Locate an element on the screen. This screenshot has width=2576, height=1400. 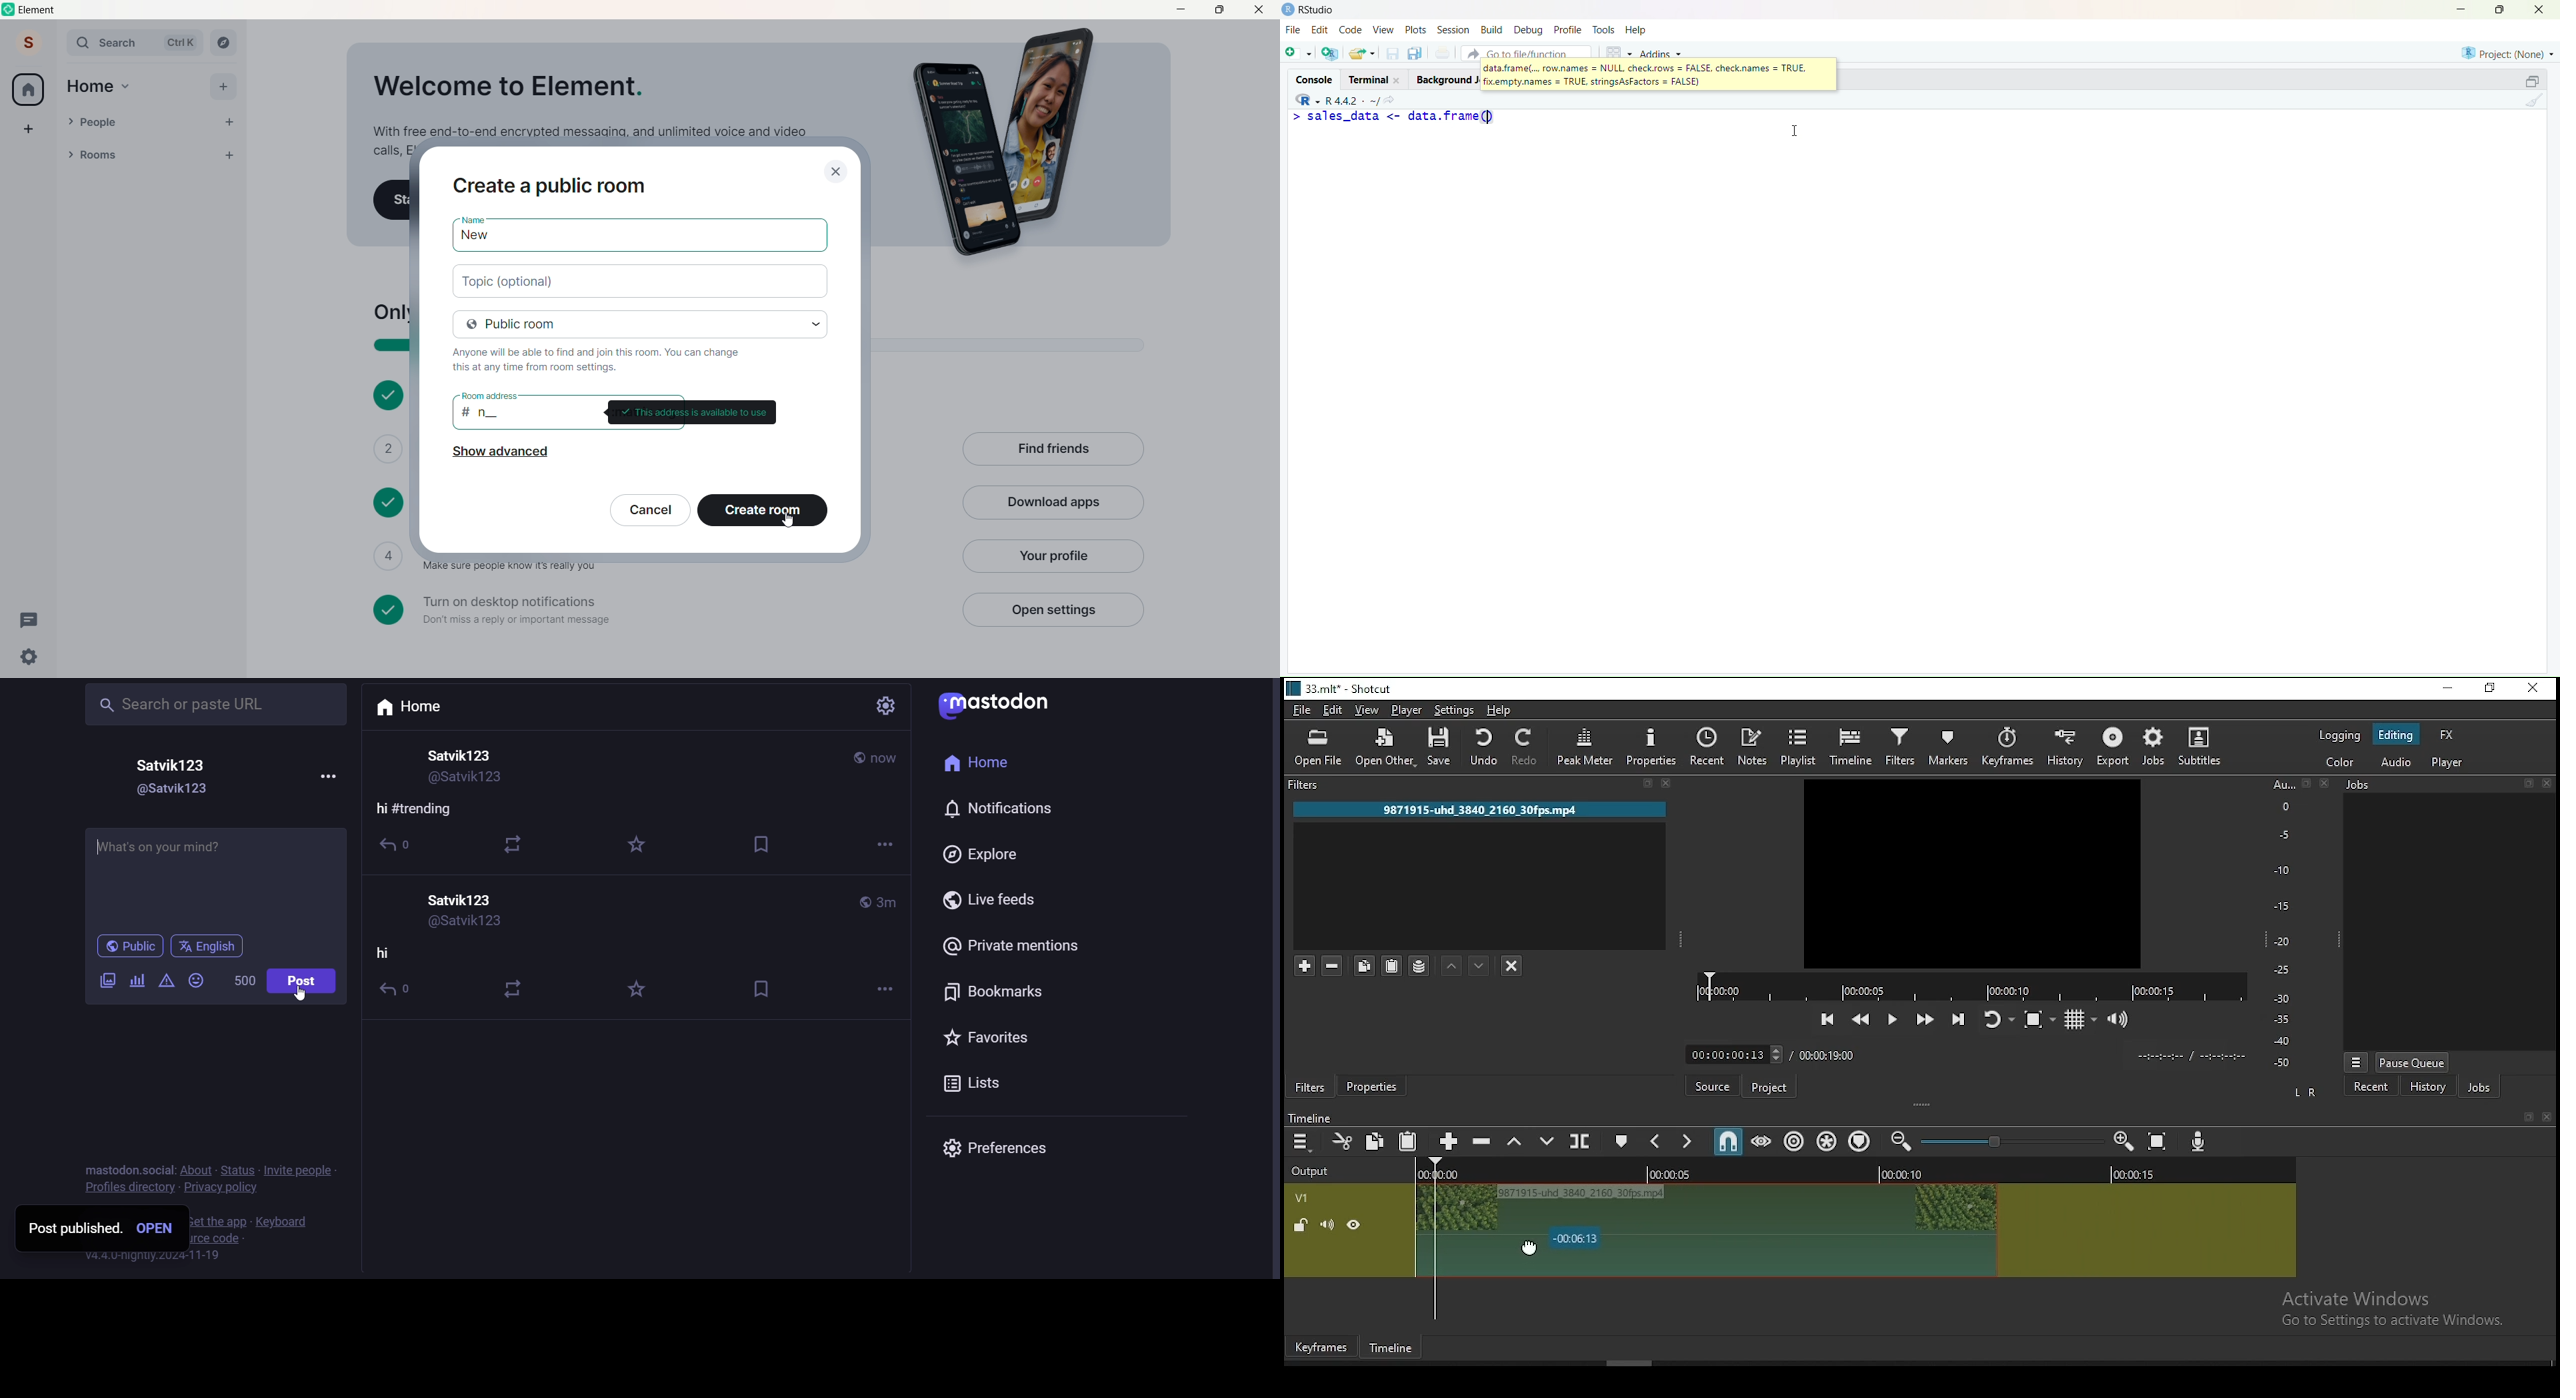
cursor is located at coordinates (300, 995).